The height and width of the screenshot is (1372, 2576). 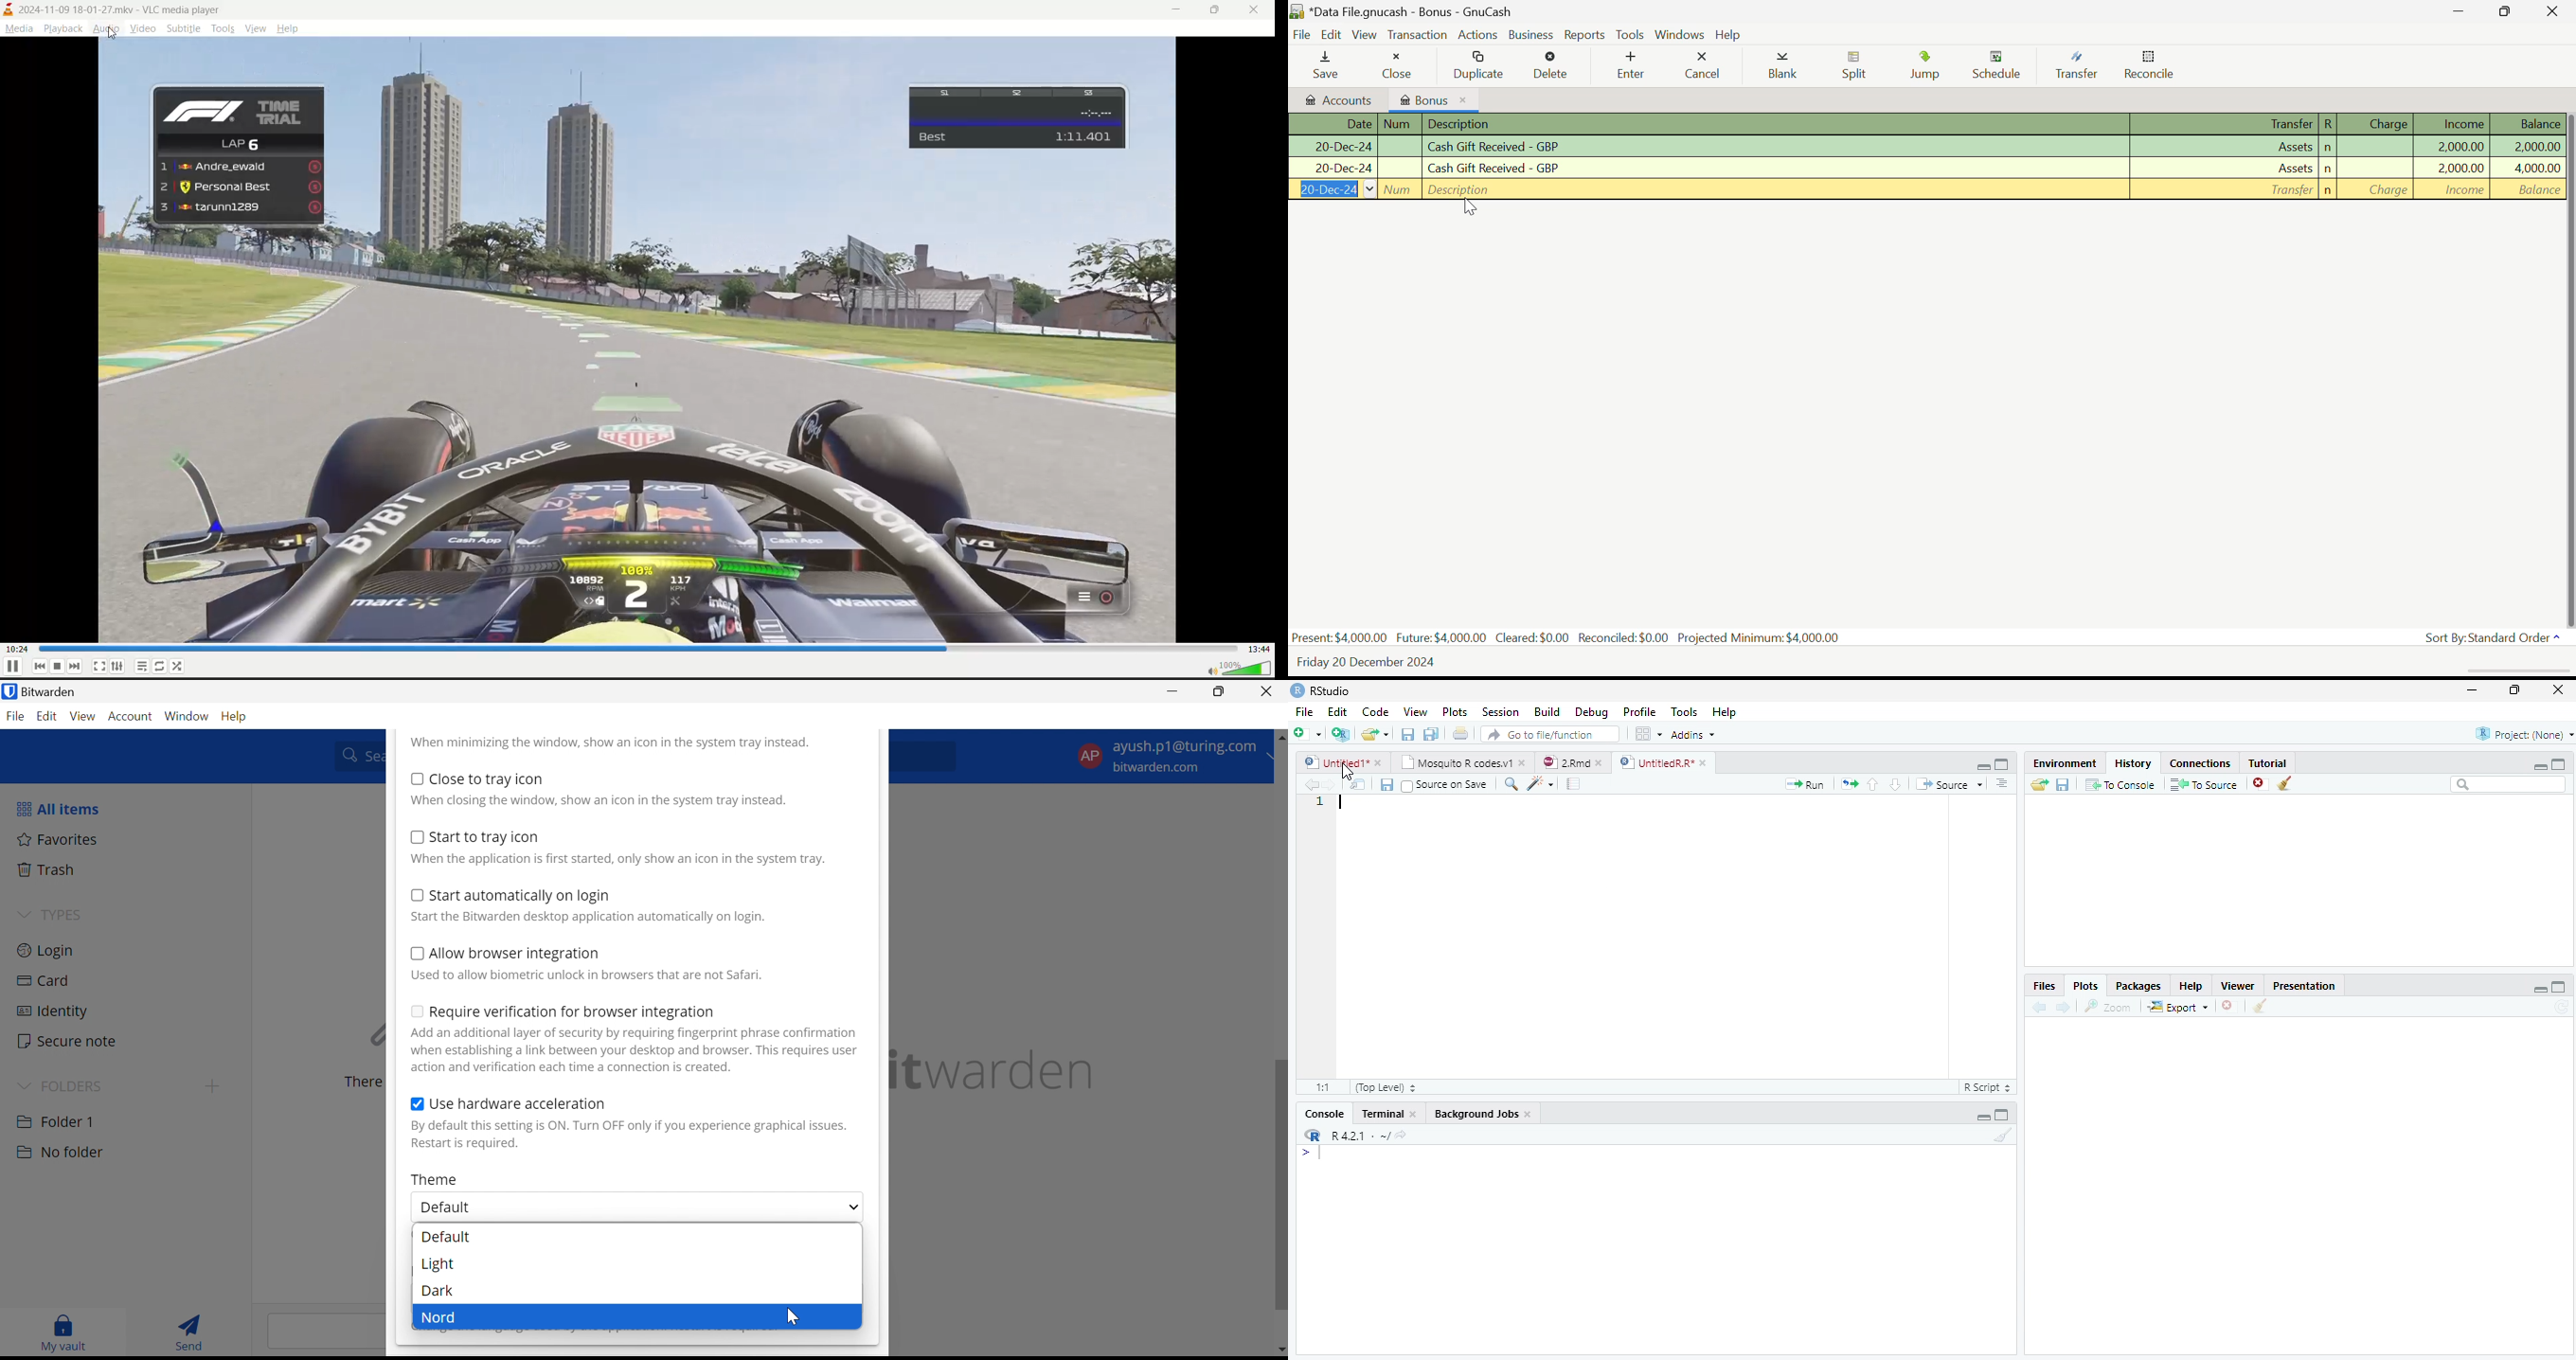 I want to click on Bitwarden, so click(x=54, y=691).